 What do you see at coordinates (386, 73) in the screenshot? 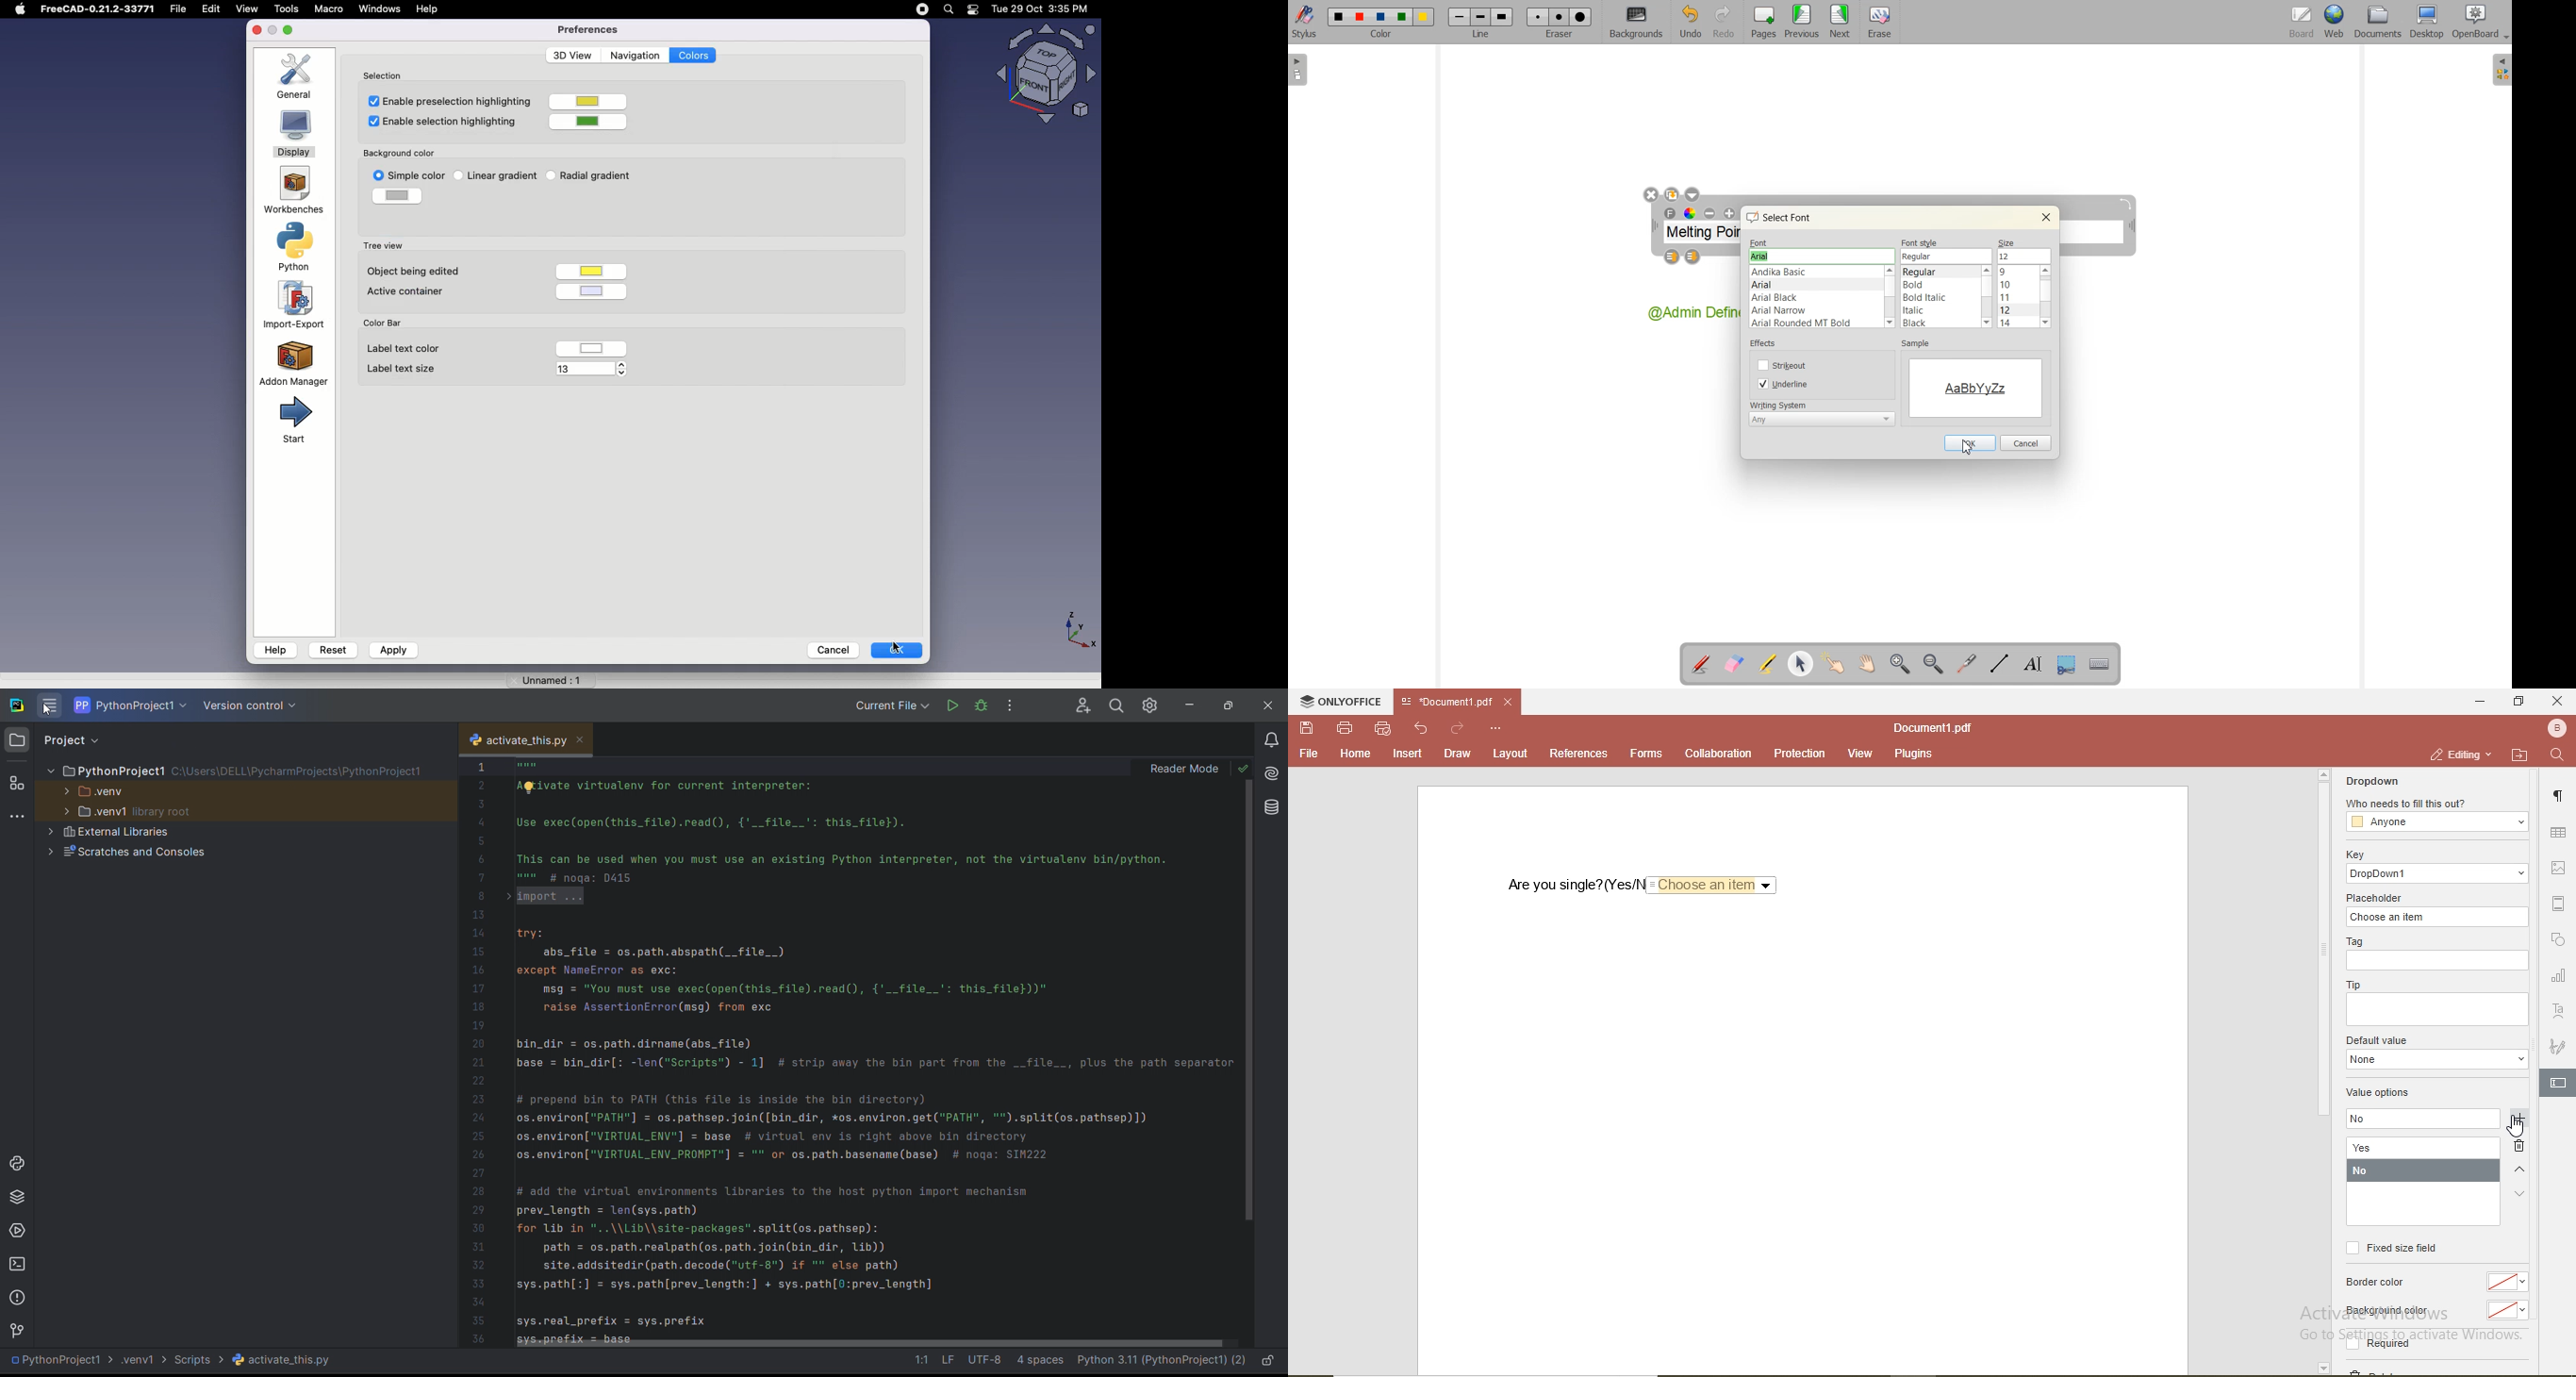
I see `Selection` at bounding box center [386, 73].